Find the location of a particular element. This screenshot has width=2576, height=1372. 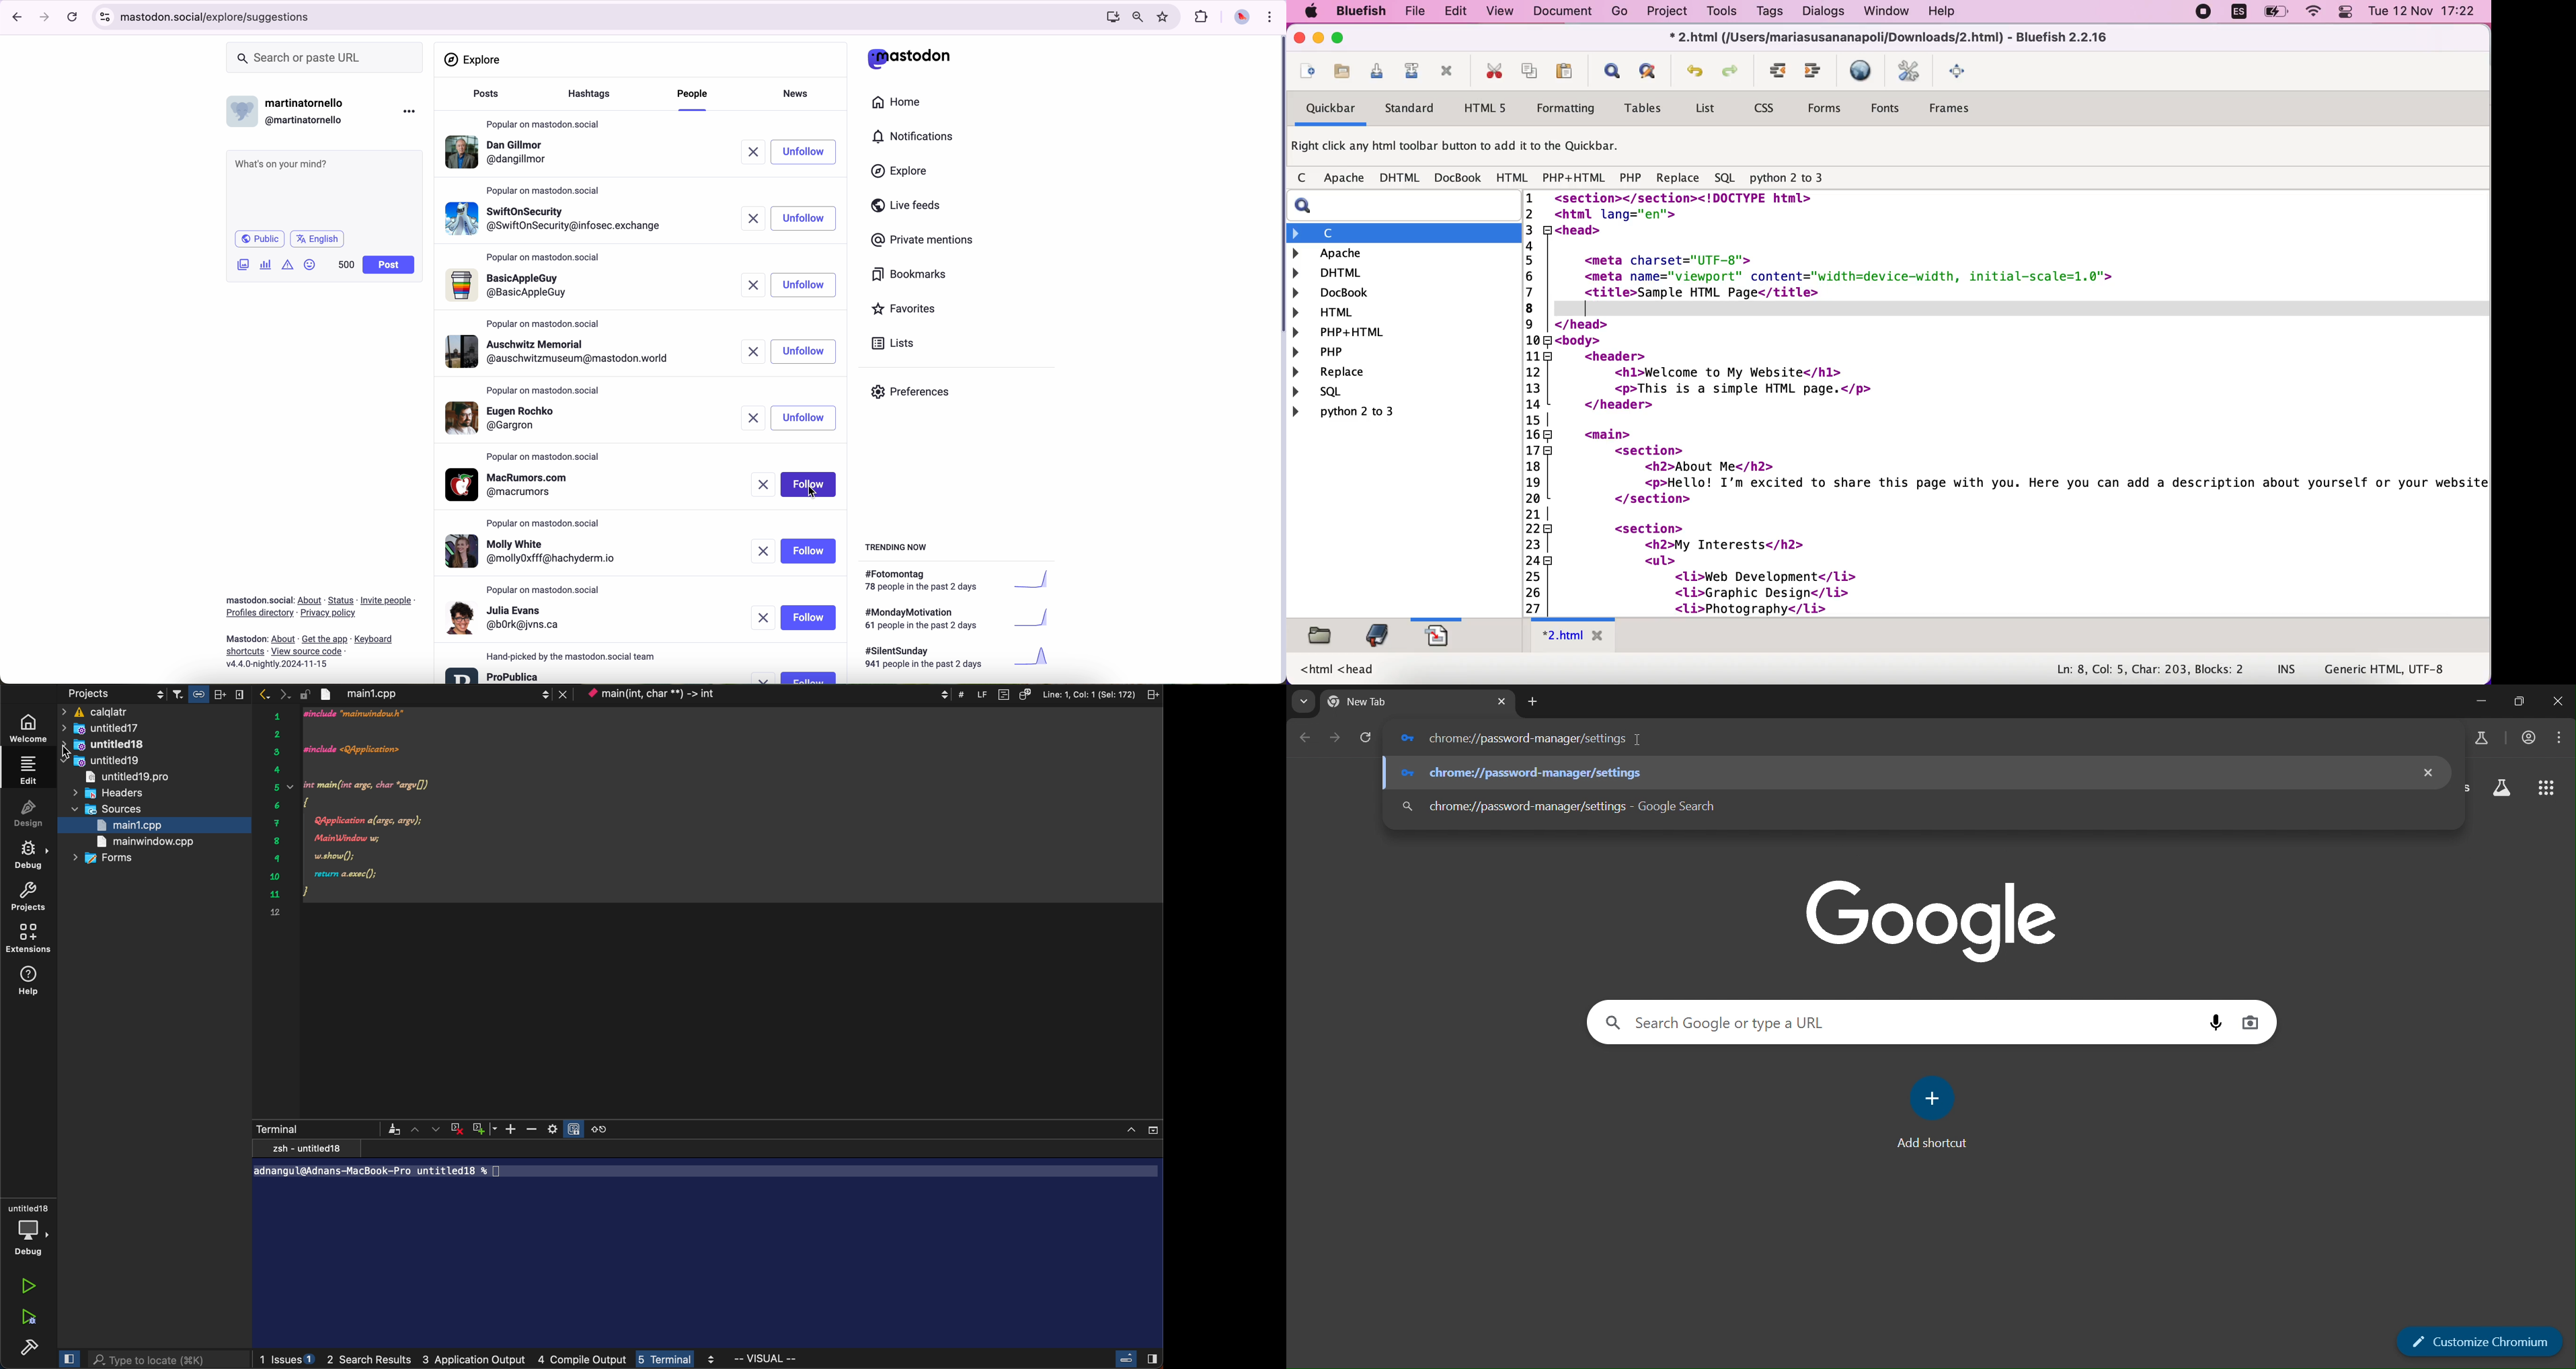

debug is located at coordinates (28, 1223).